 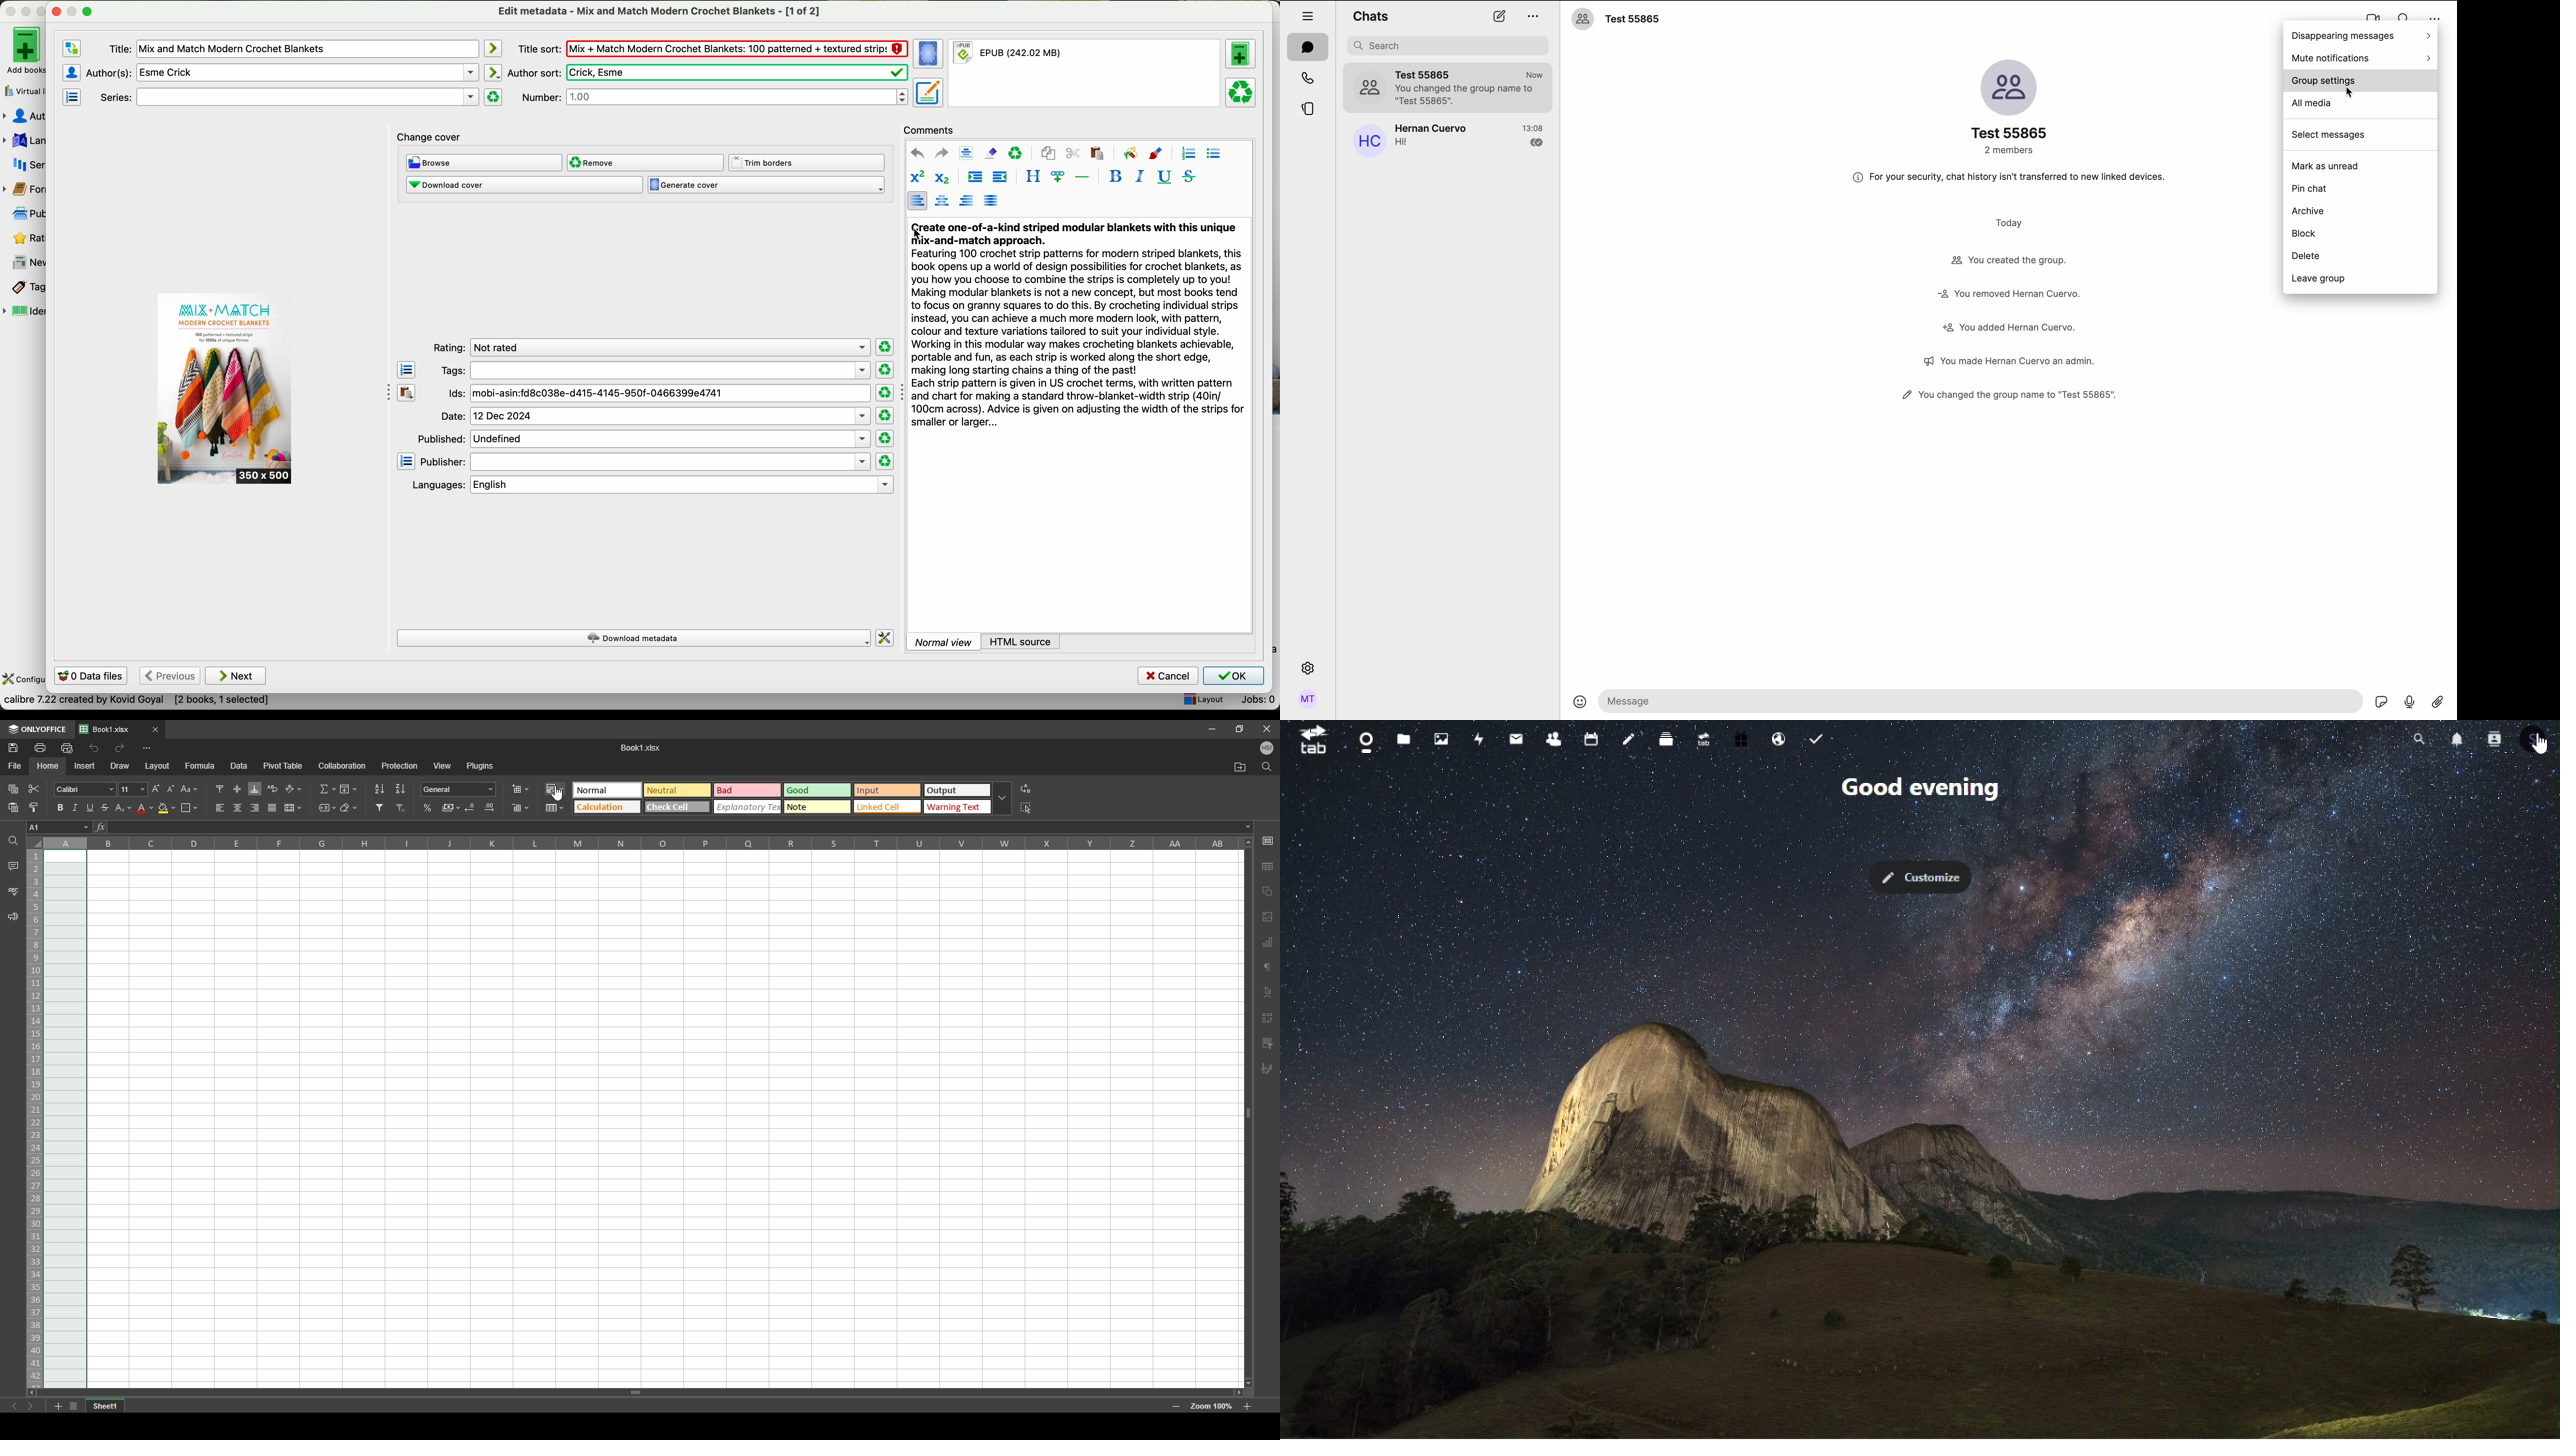 I want to click on account icon, so click(x=2534, y=737).